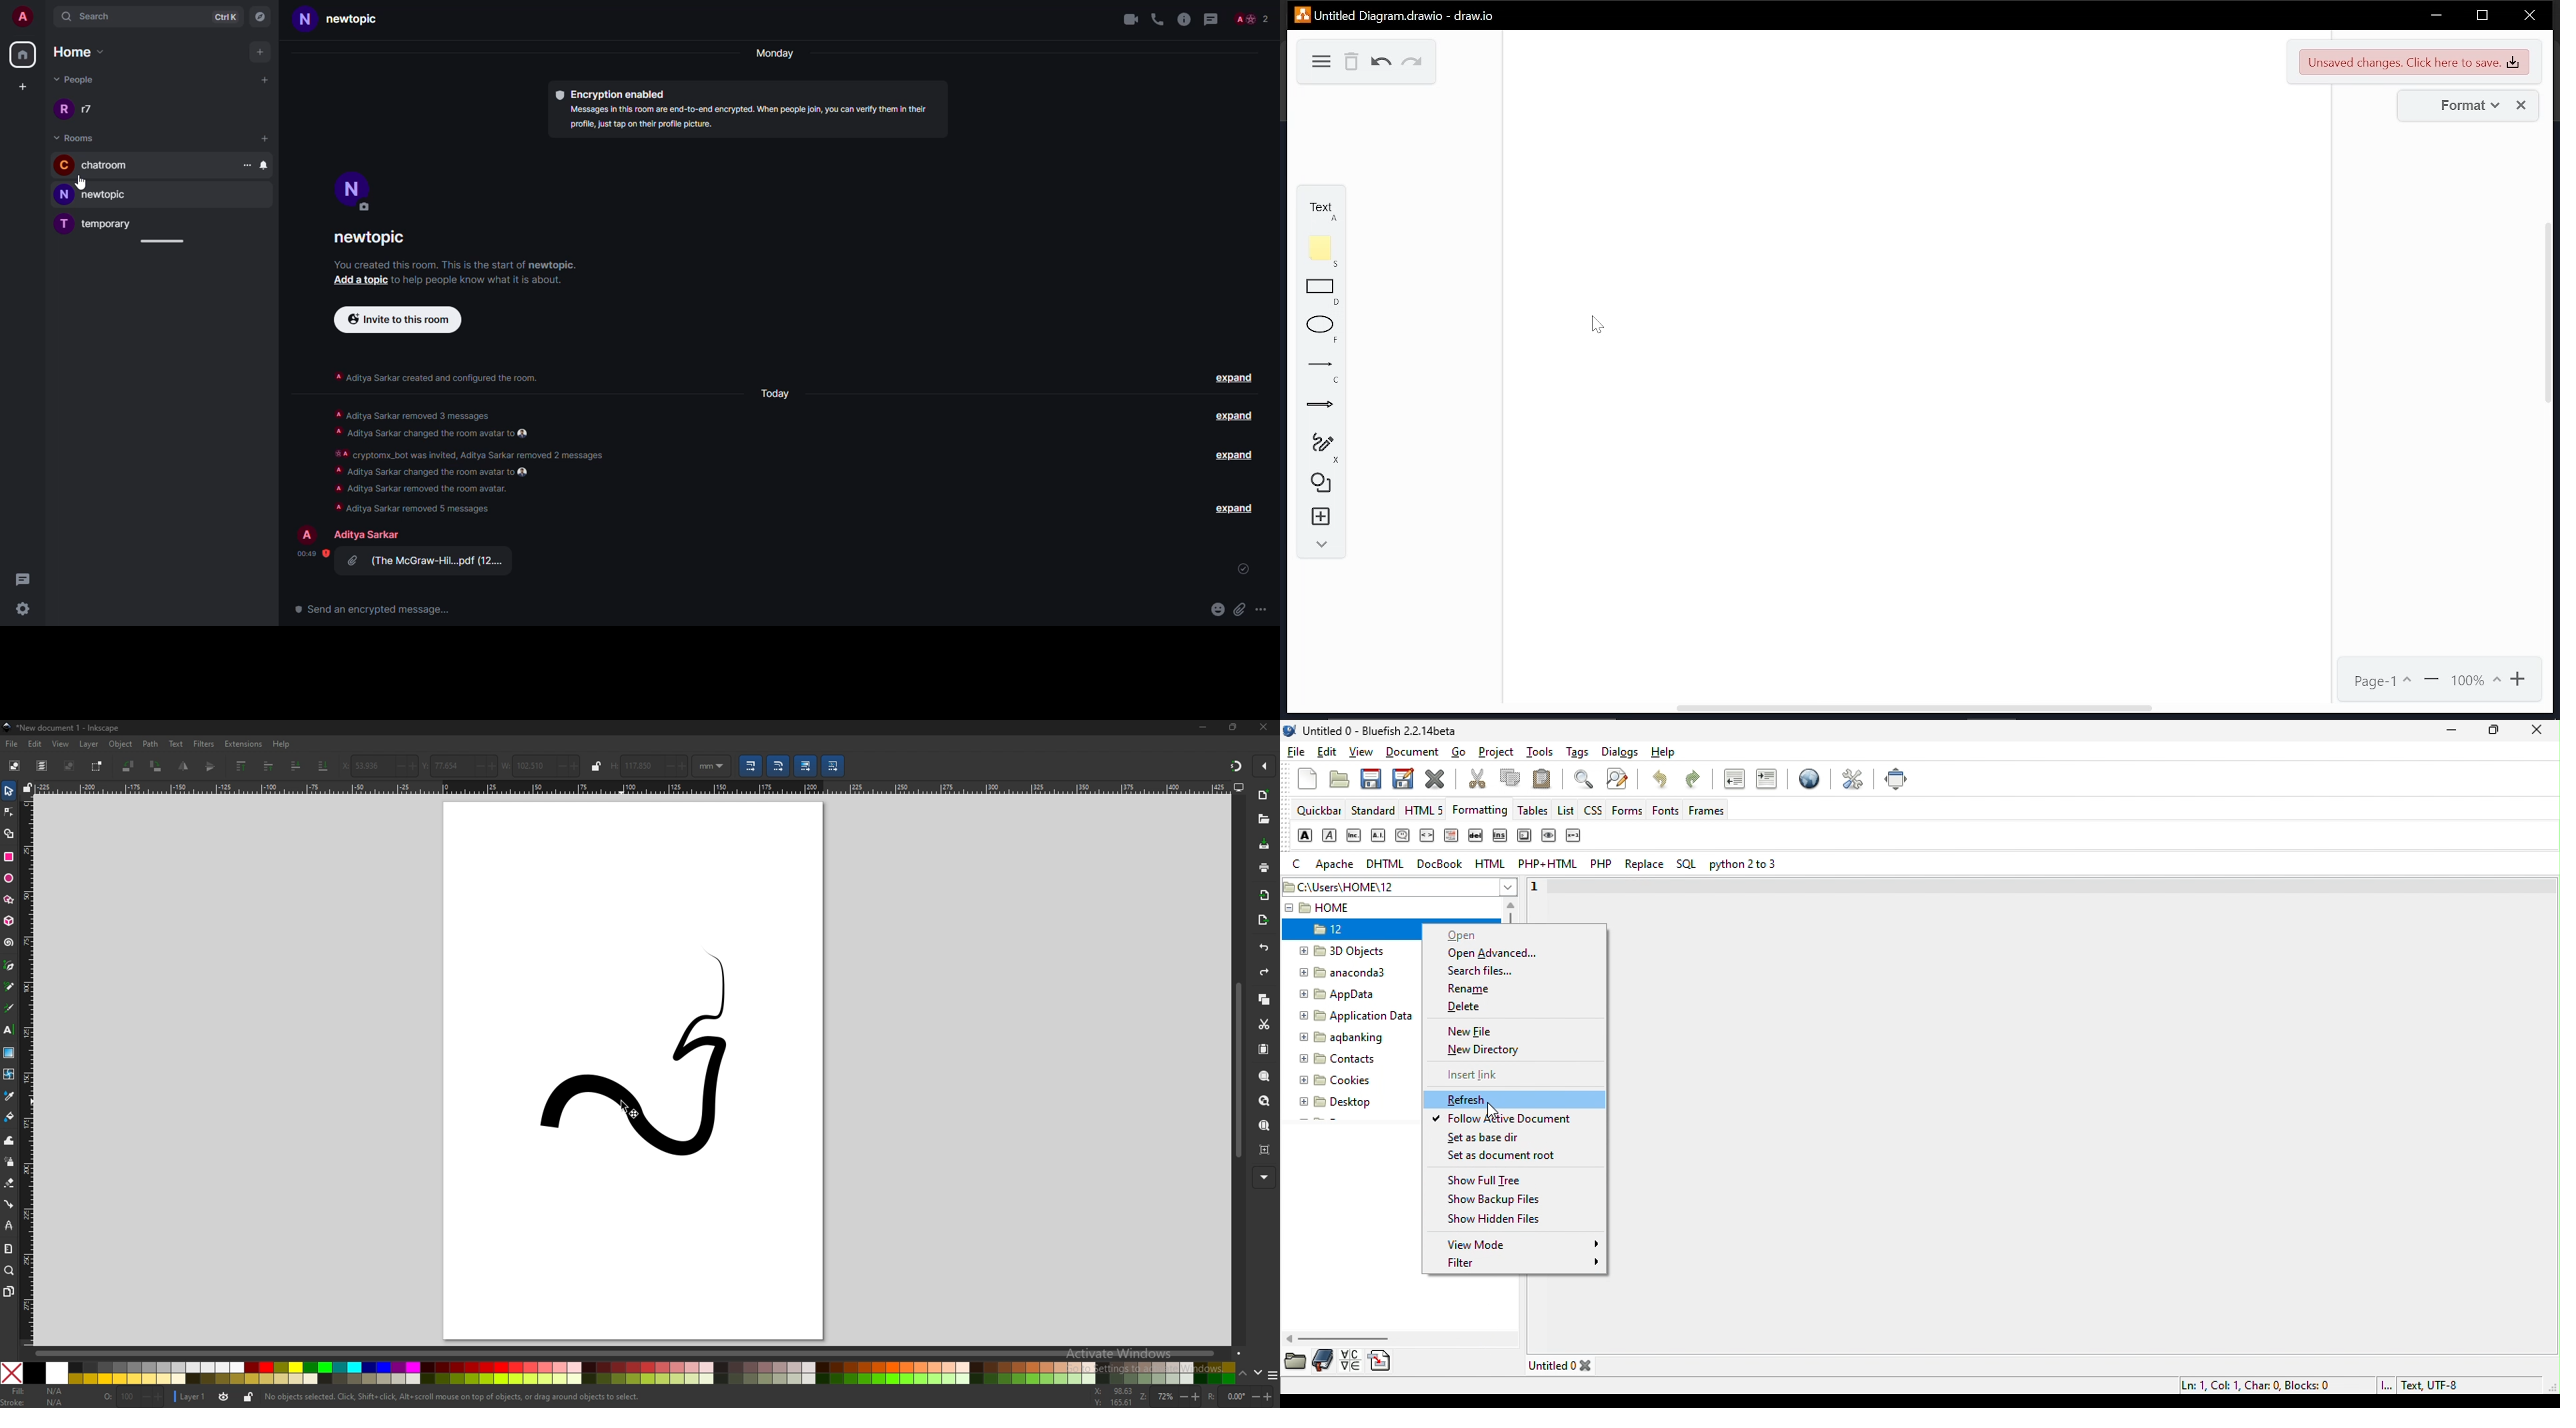 Image resolution: width=2576 pixels, height=1428 pixels. What do you see at coordinates (1296, 1362) in the screenshot?
I see `file browser` at bounding box center [1296, 1362].